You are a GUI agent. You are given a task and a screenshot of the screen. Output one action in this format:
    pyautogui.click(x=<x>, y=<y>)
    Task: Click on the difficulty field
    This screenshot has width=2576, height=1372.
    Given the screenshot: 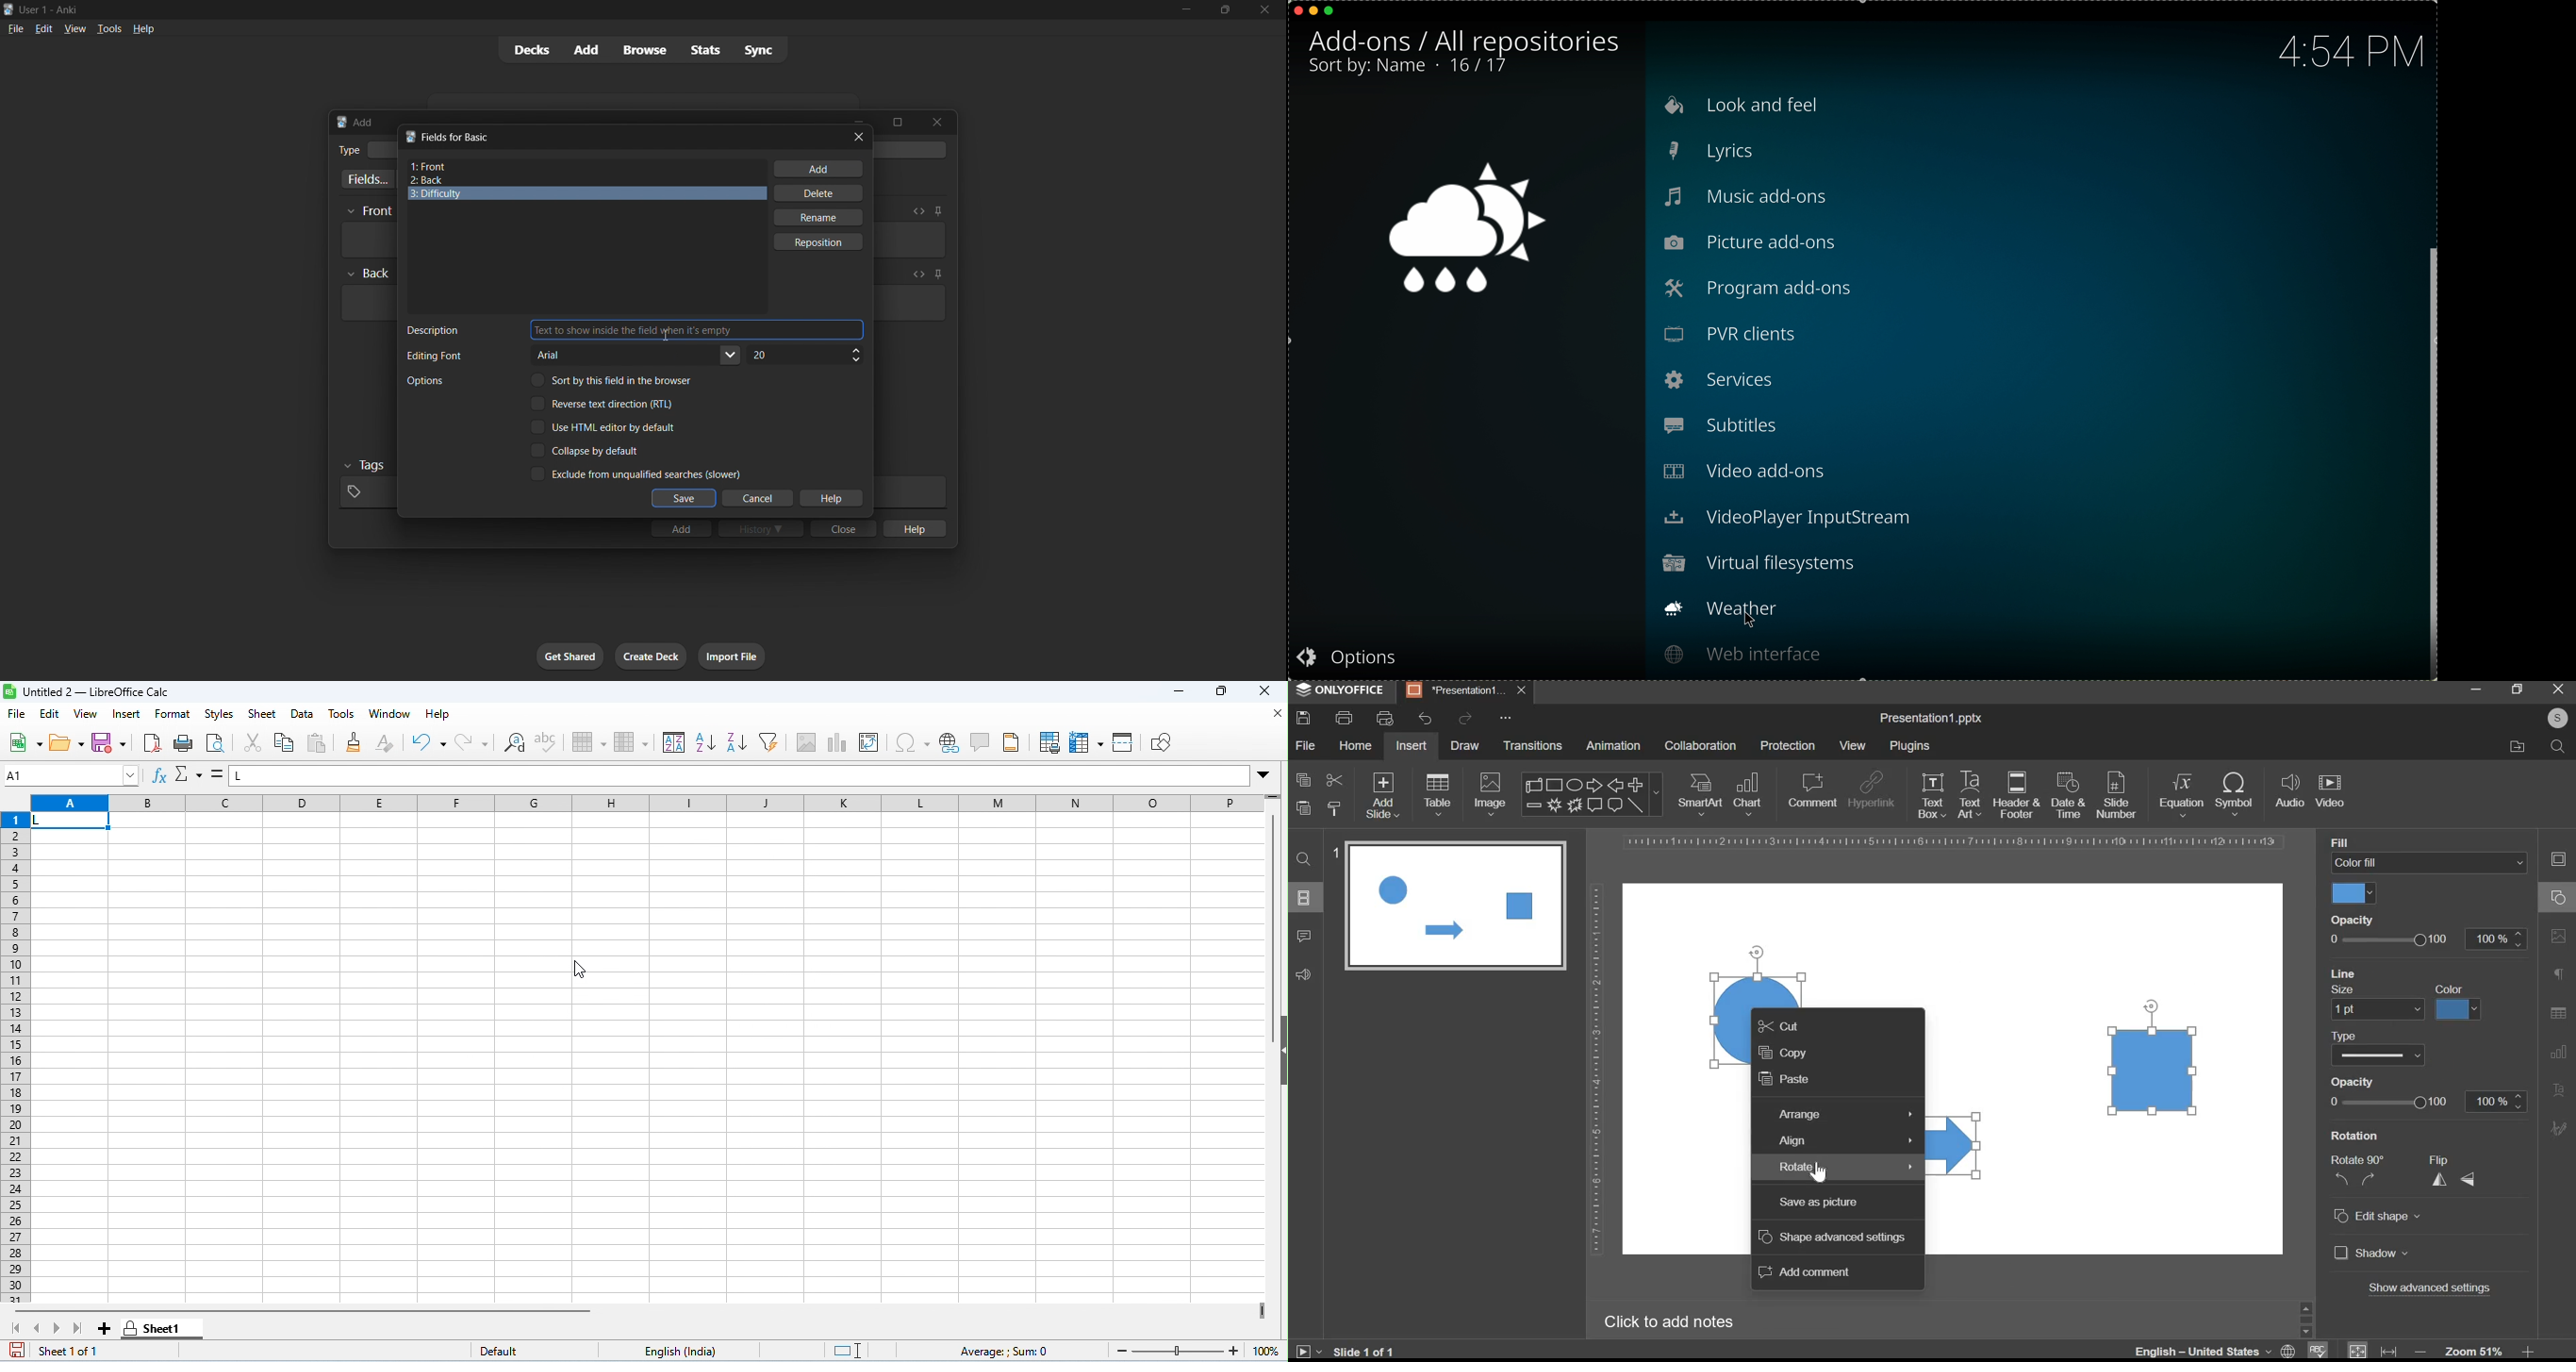 What is the action you would take?
    pyautogui.click(x=588, y=194)
    